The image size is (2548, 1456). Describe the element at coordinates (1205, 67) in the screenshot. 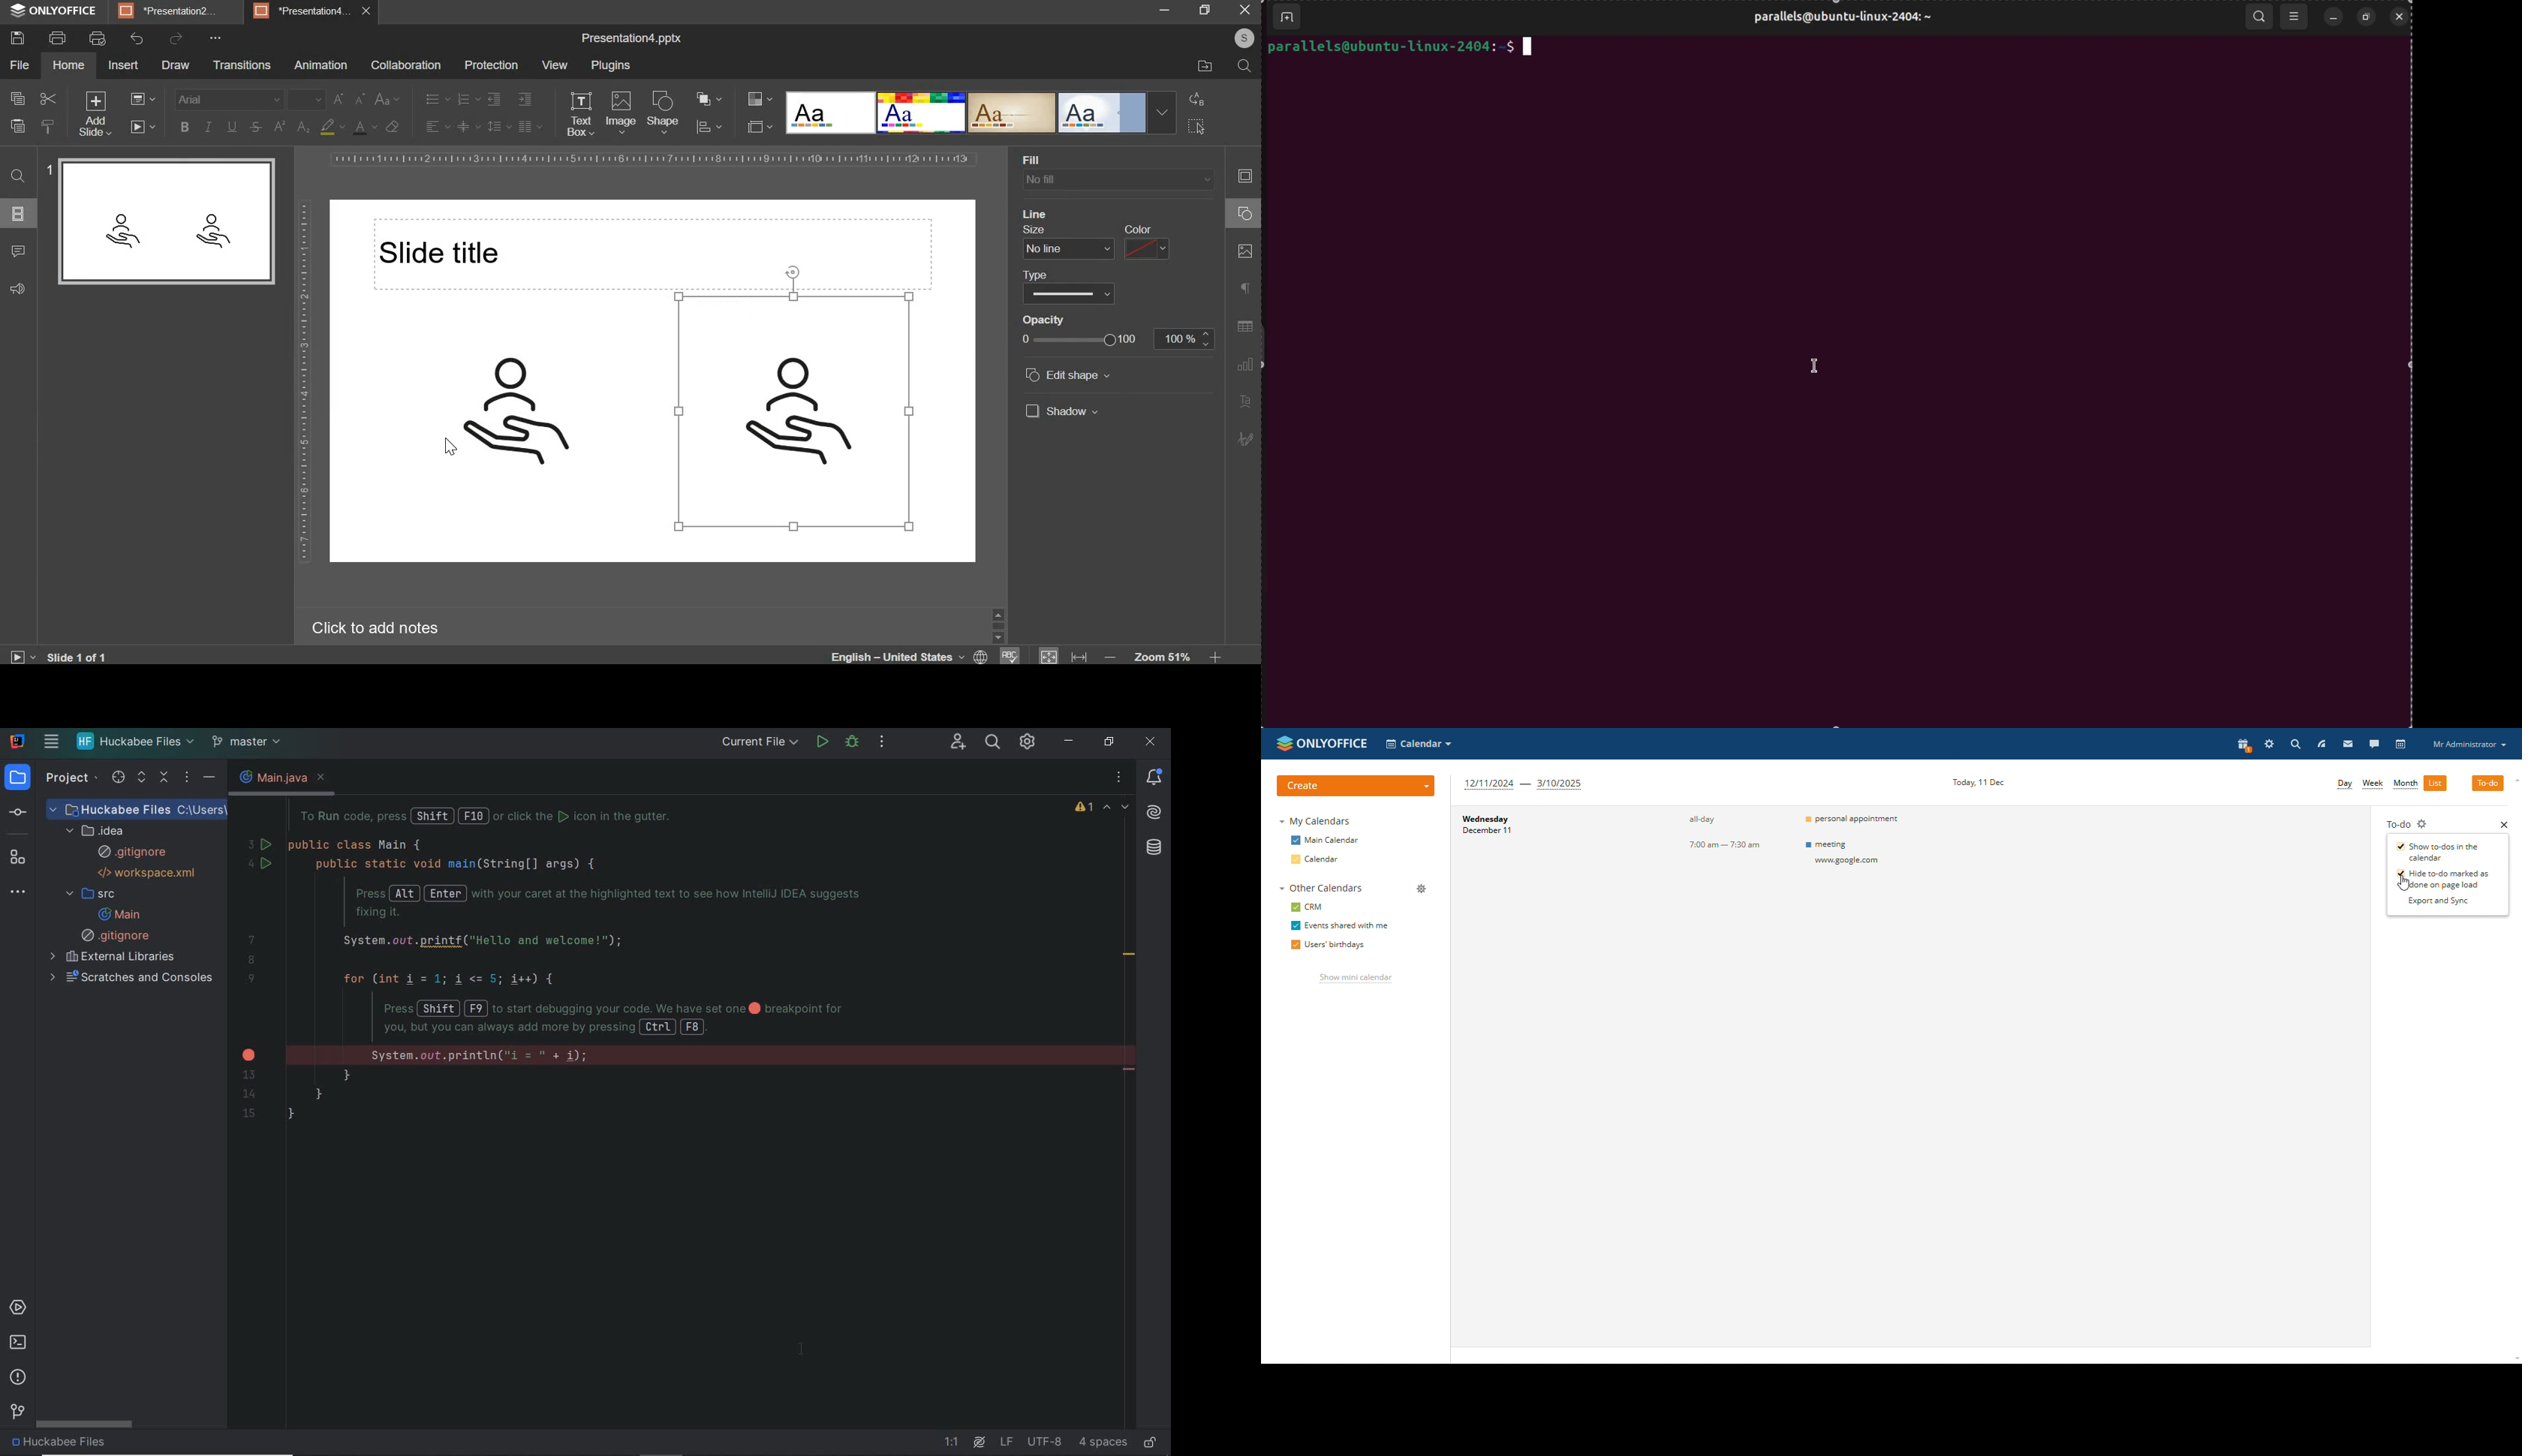

I see `file location` at that location.